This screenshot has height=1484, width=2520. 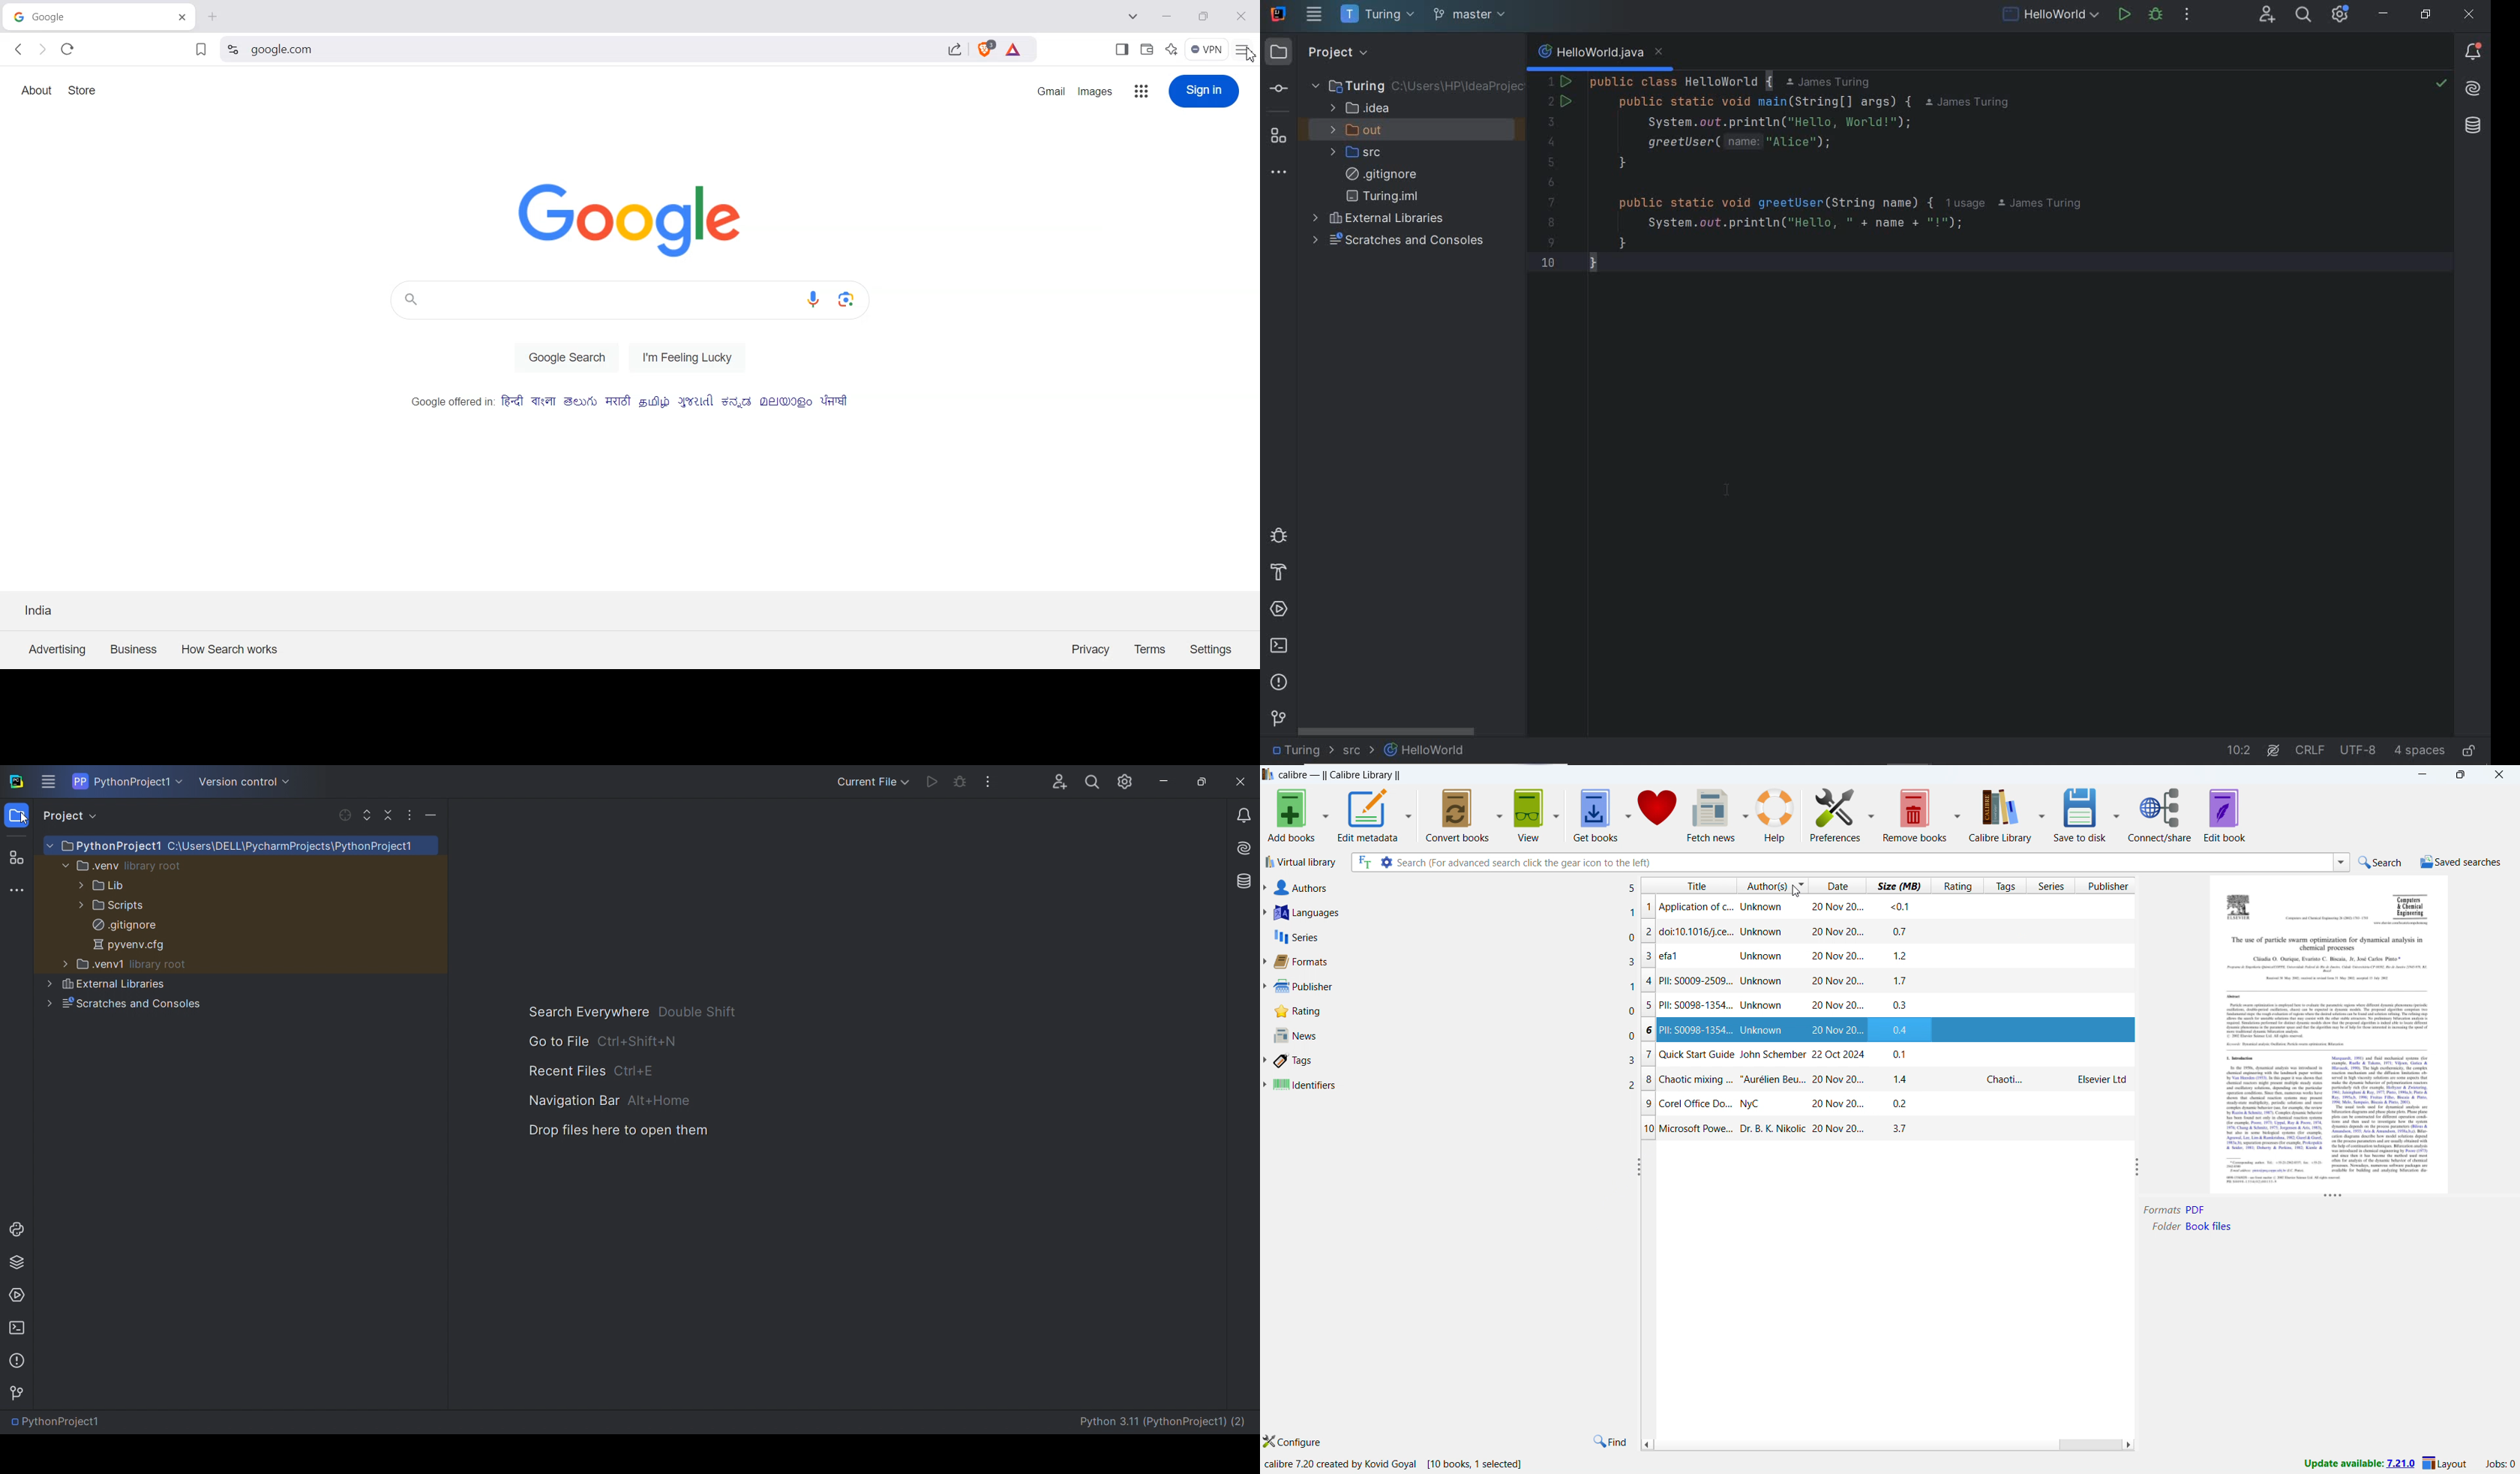 What do you see at coordinates (1901, 1005) in the screenshot?
I see `03` at bounding box center [1901, 1005].